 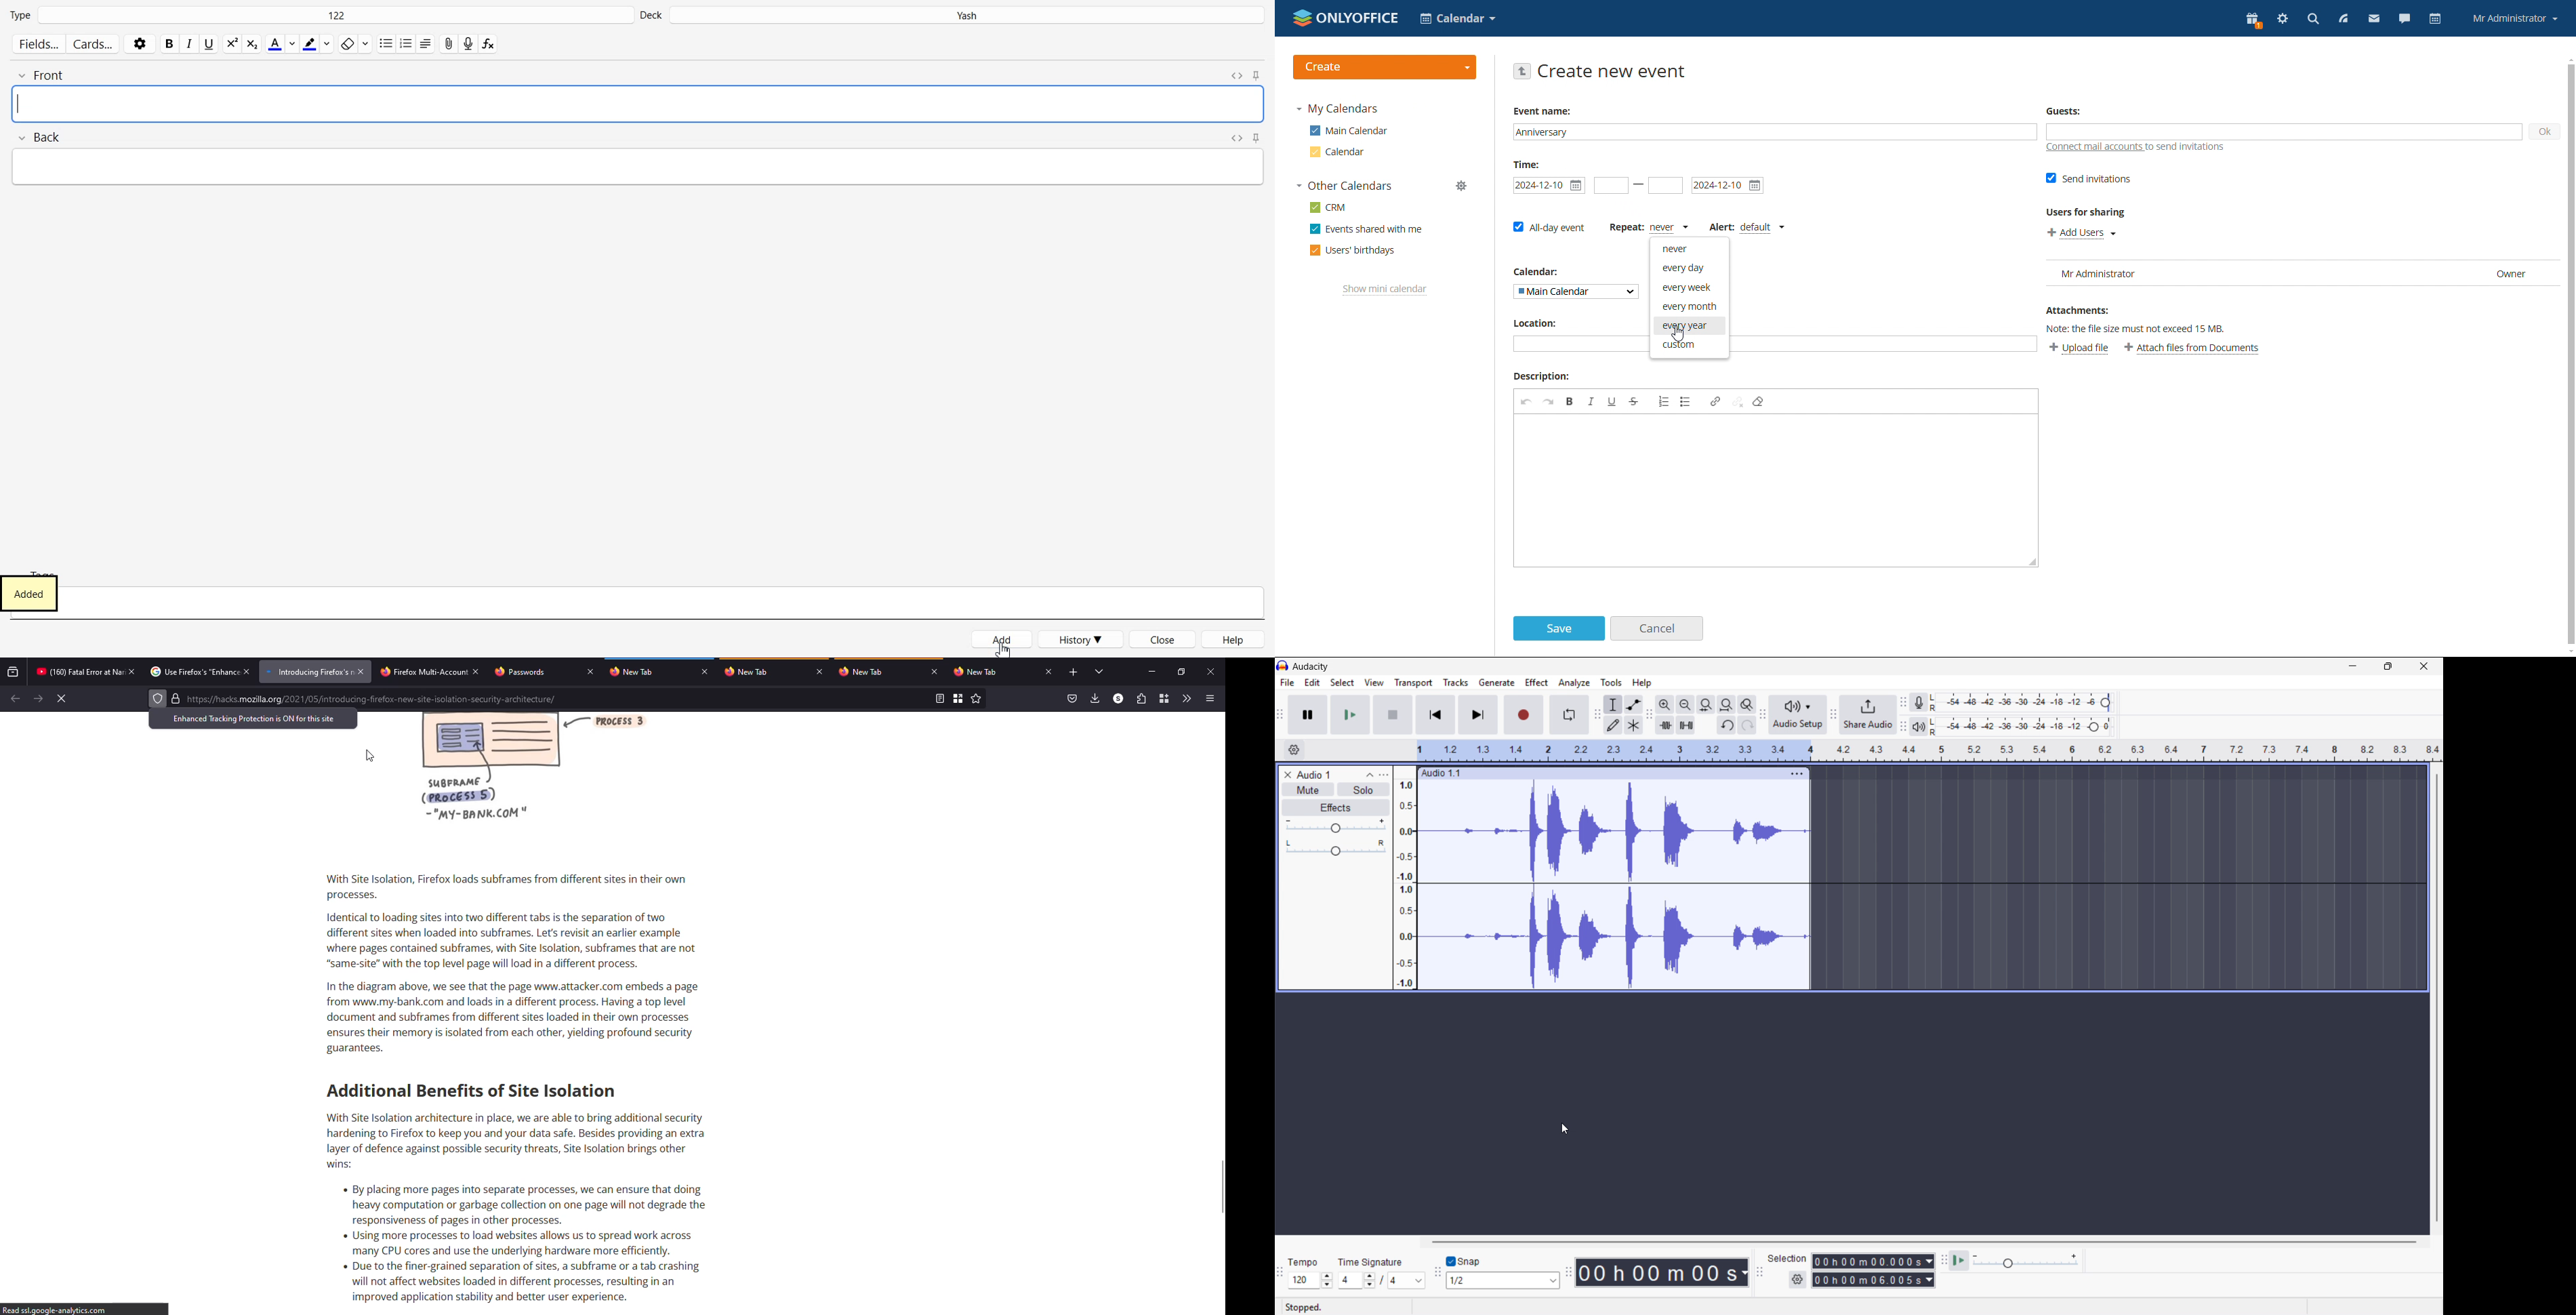 I want to click on tab, so click(x=636, y=672).